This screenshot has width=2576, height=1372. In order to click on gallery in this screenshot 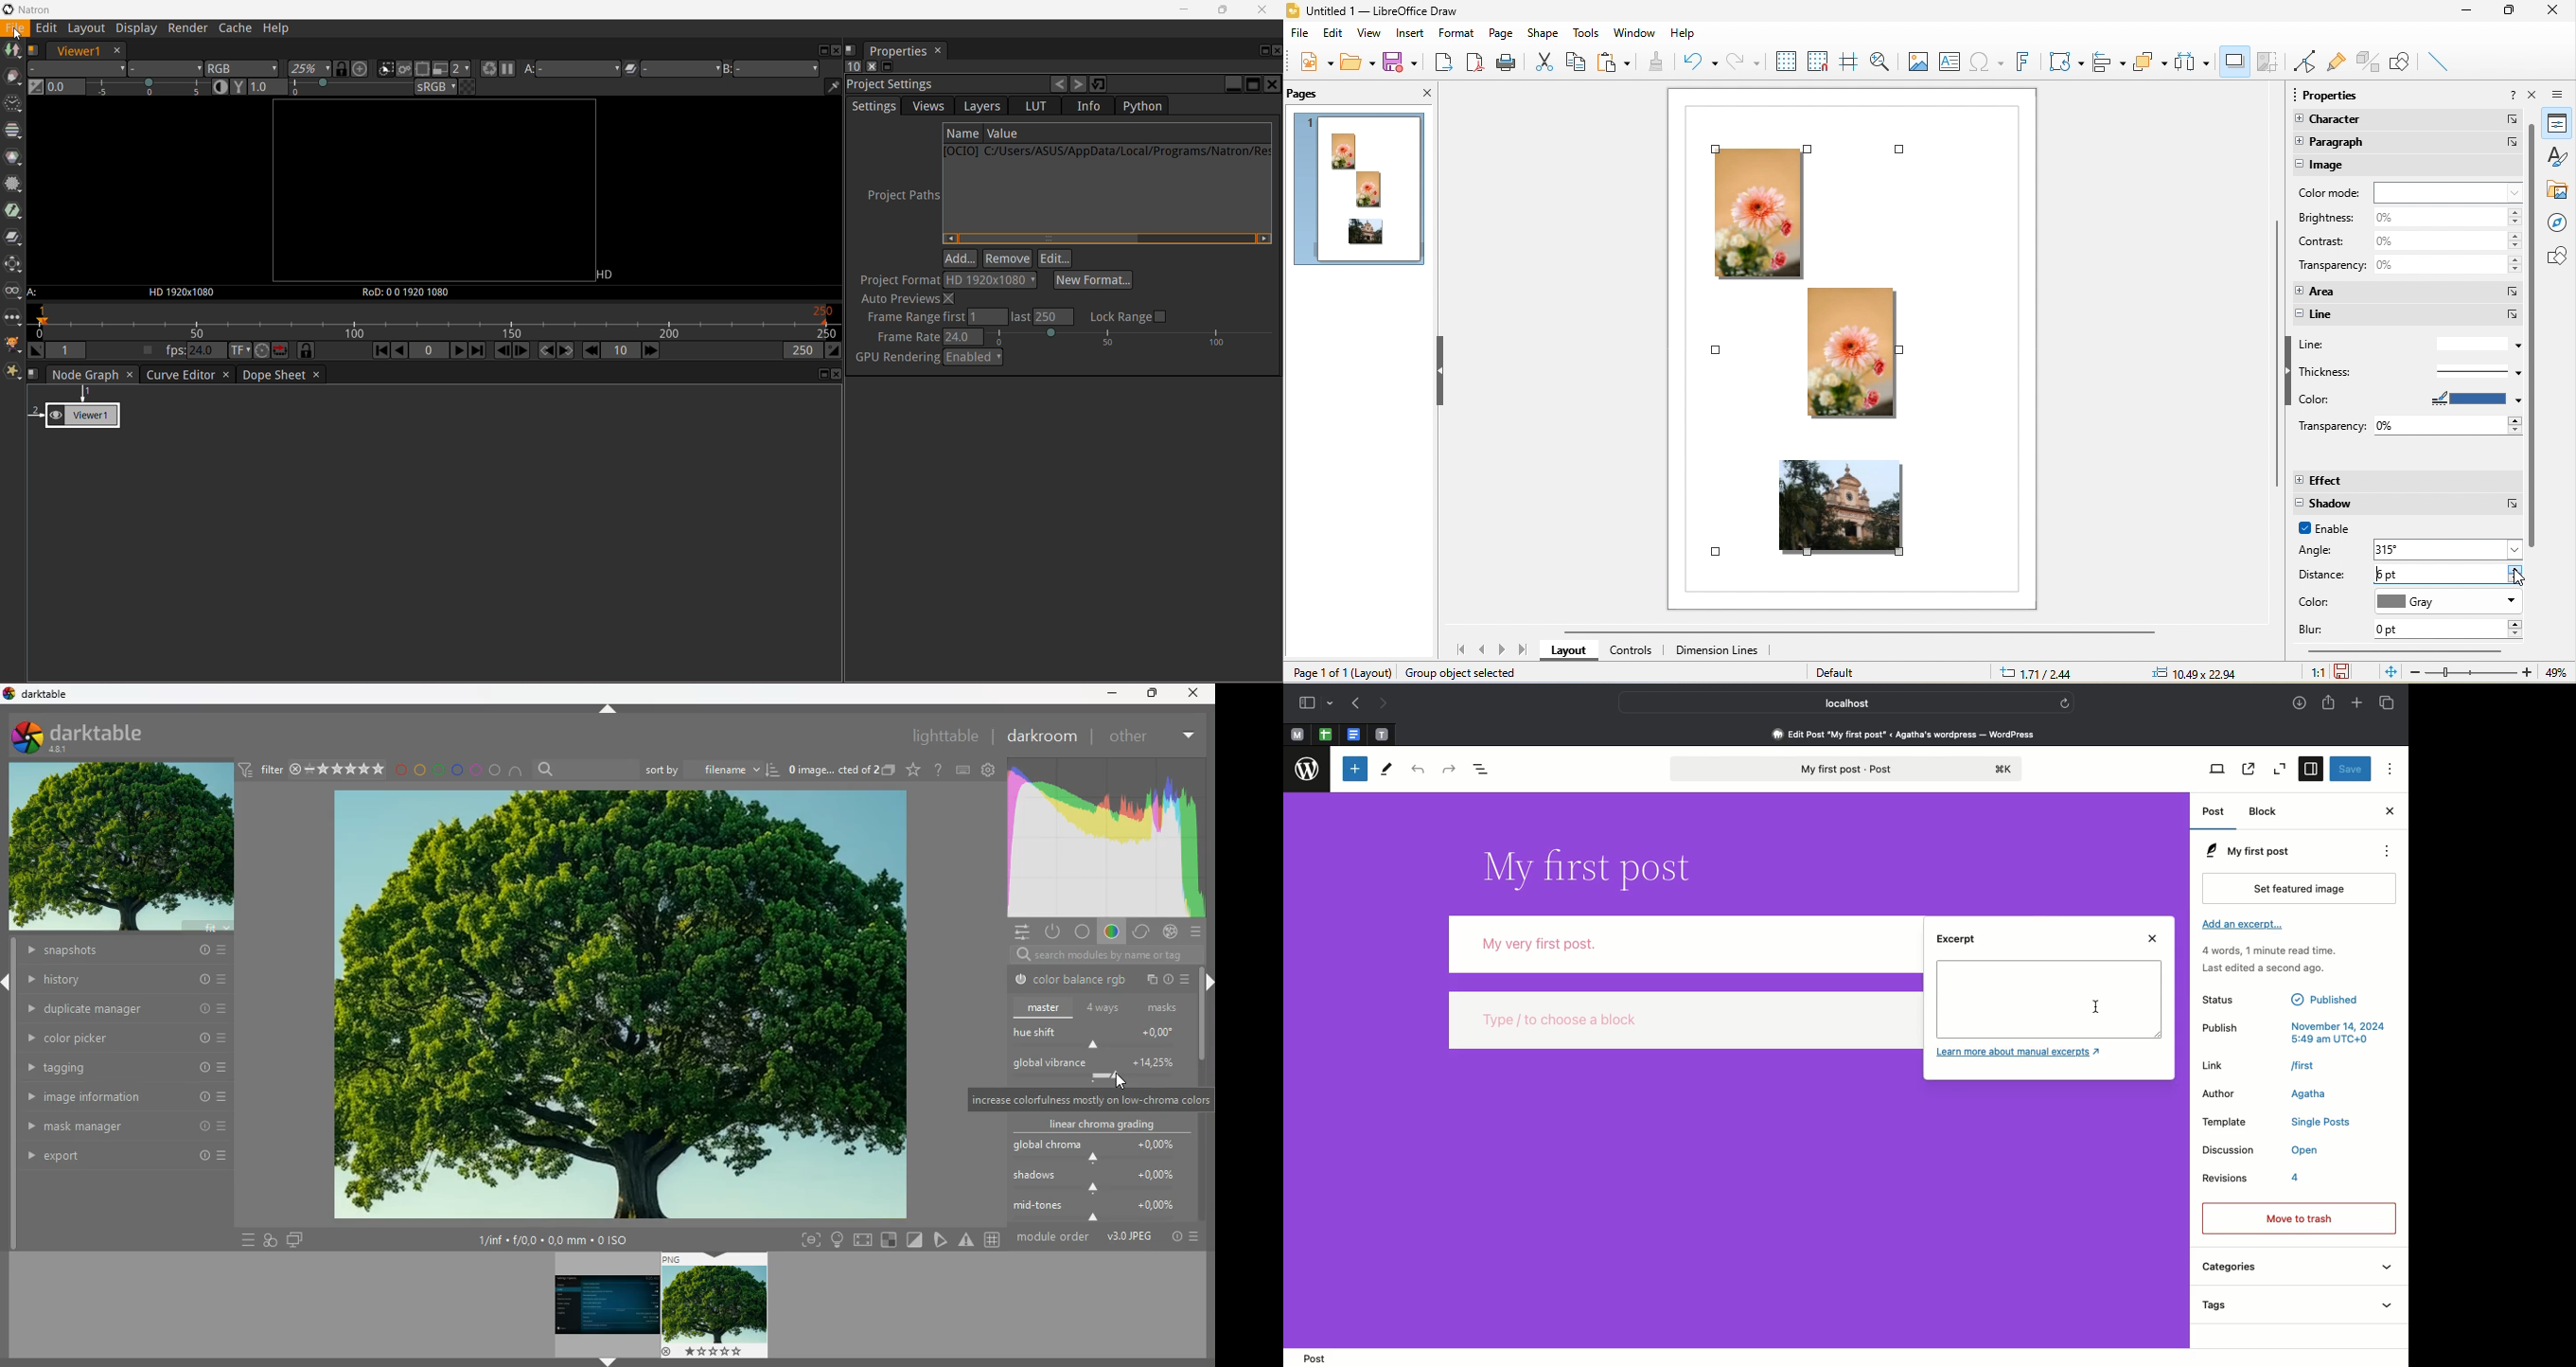, I will do `click(2561, 192)`.